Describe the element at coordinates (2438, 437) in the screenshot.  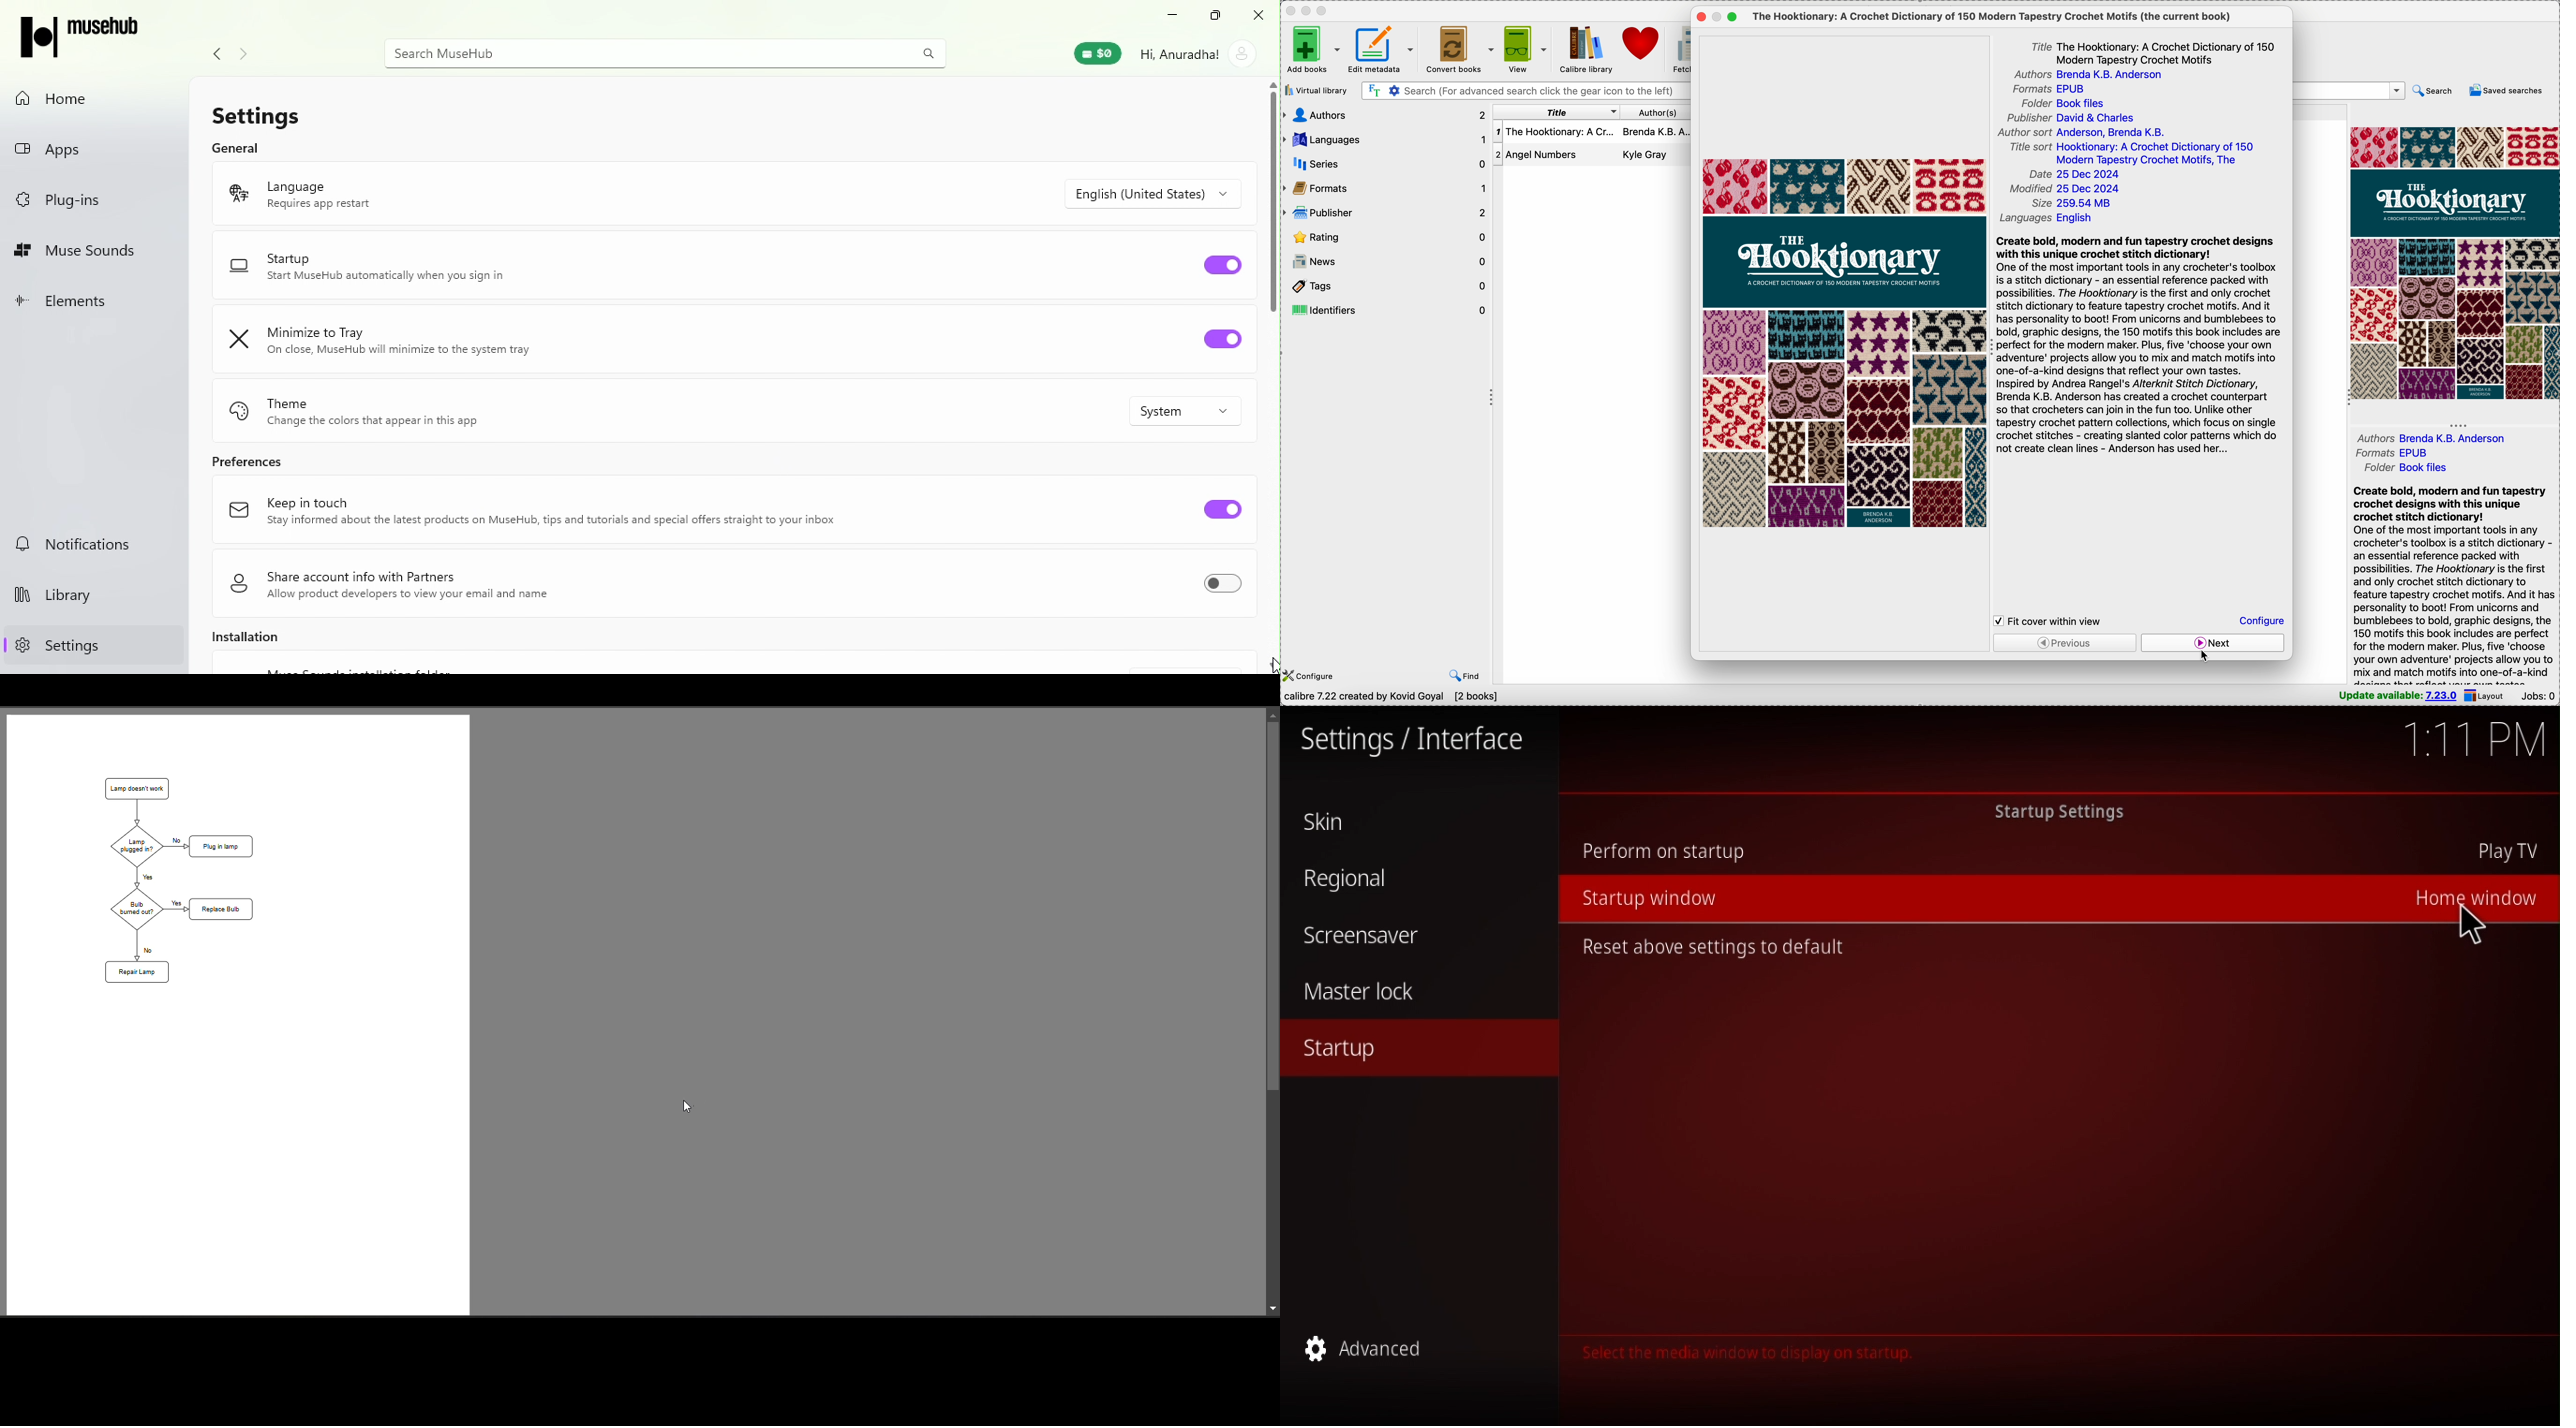
I see `authors` at that location.